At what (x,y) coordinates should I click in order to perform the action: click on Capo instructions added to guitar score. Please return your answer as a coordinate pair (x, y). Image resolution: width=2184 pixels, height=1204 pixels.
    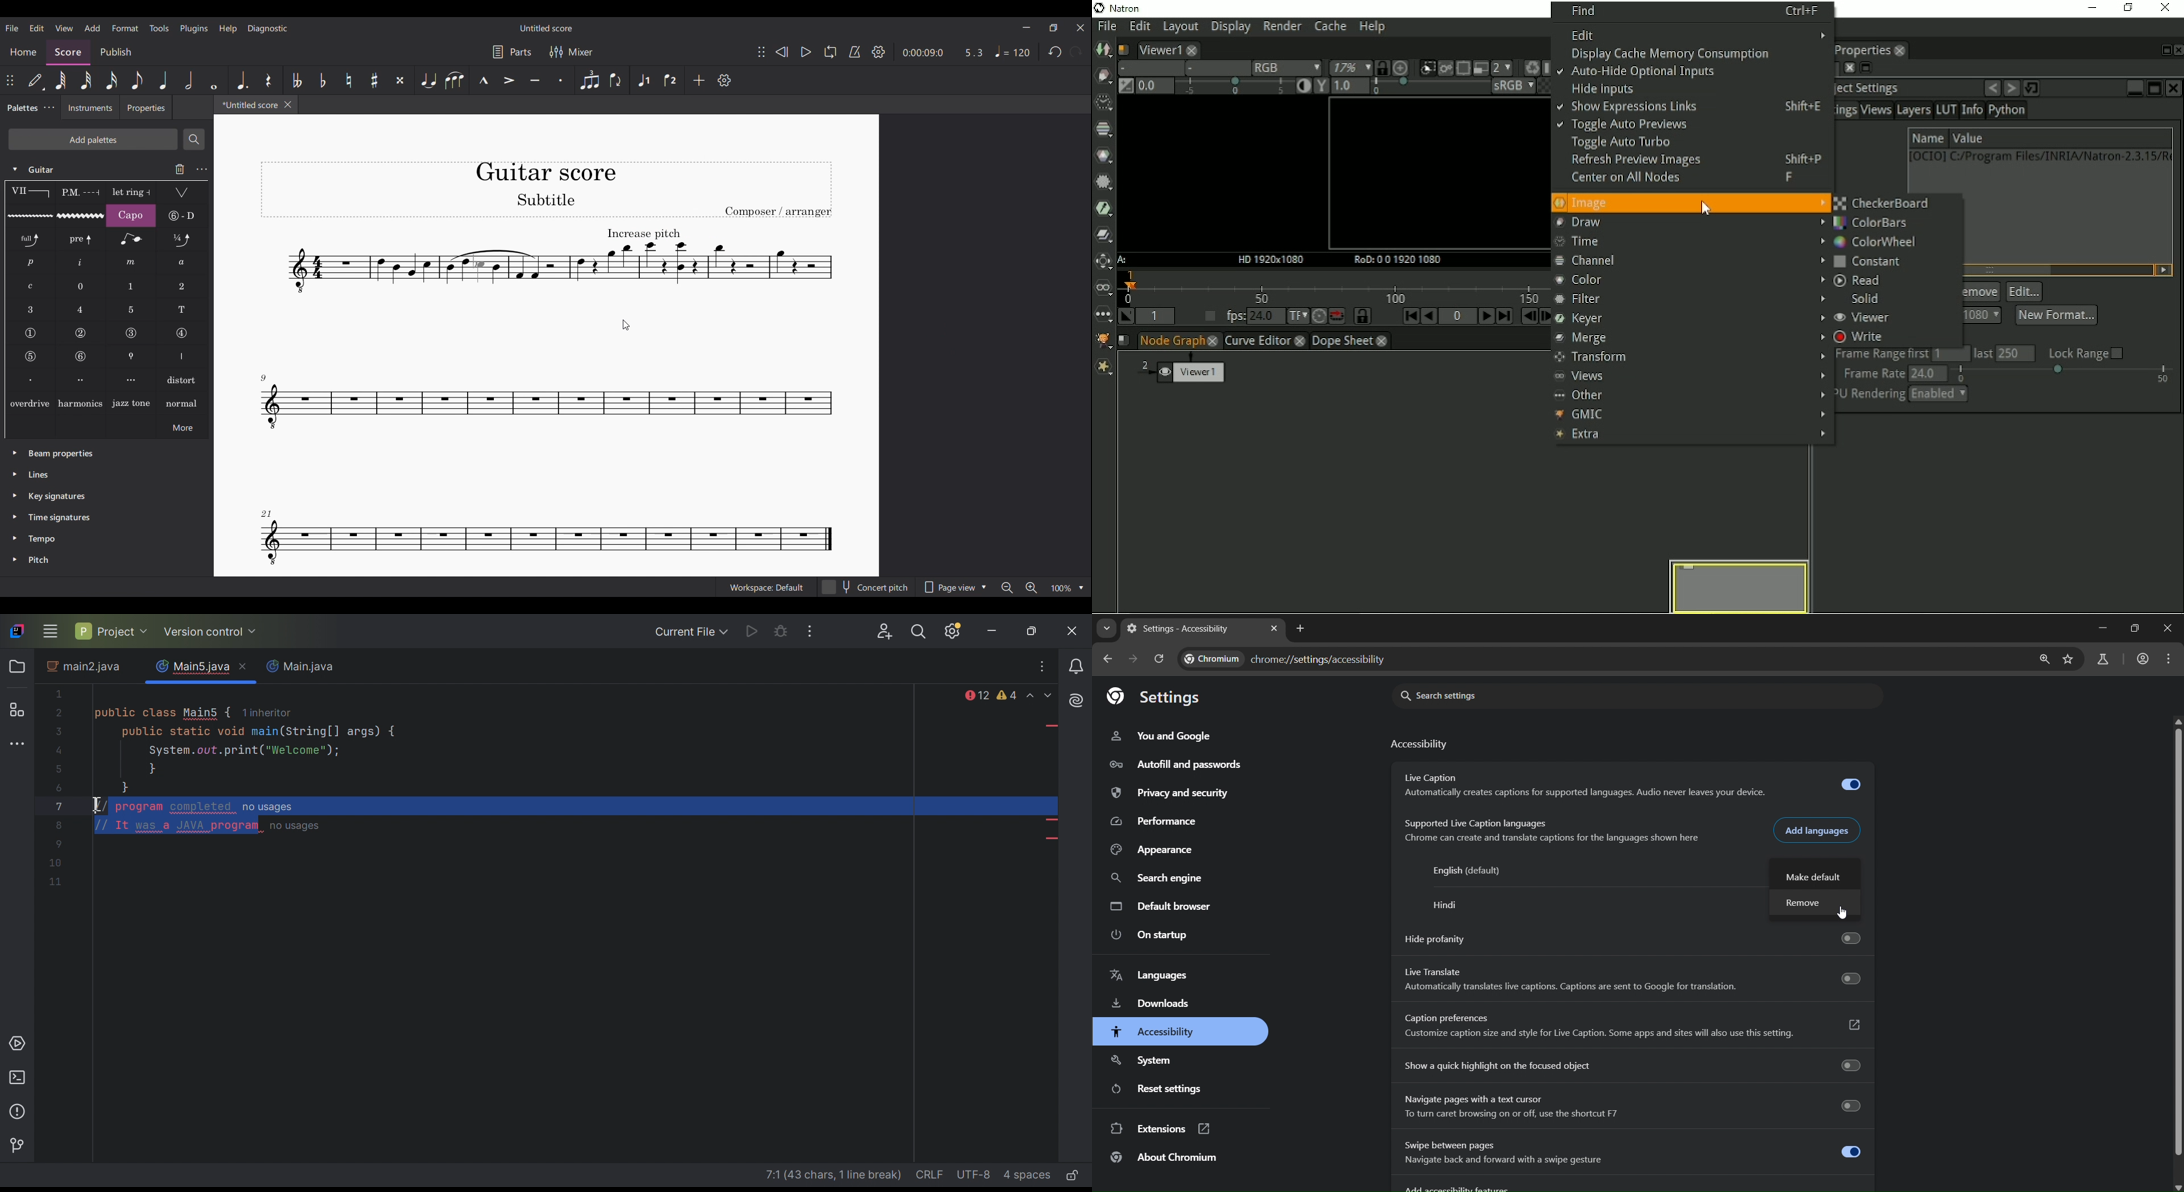
    Looking at the image, I should click on (558, 261).